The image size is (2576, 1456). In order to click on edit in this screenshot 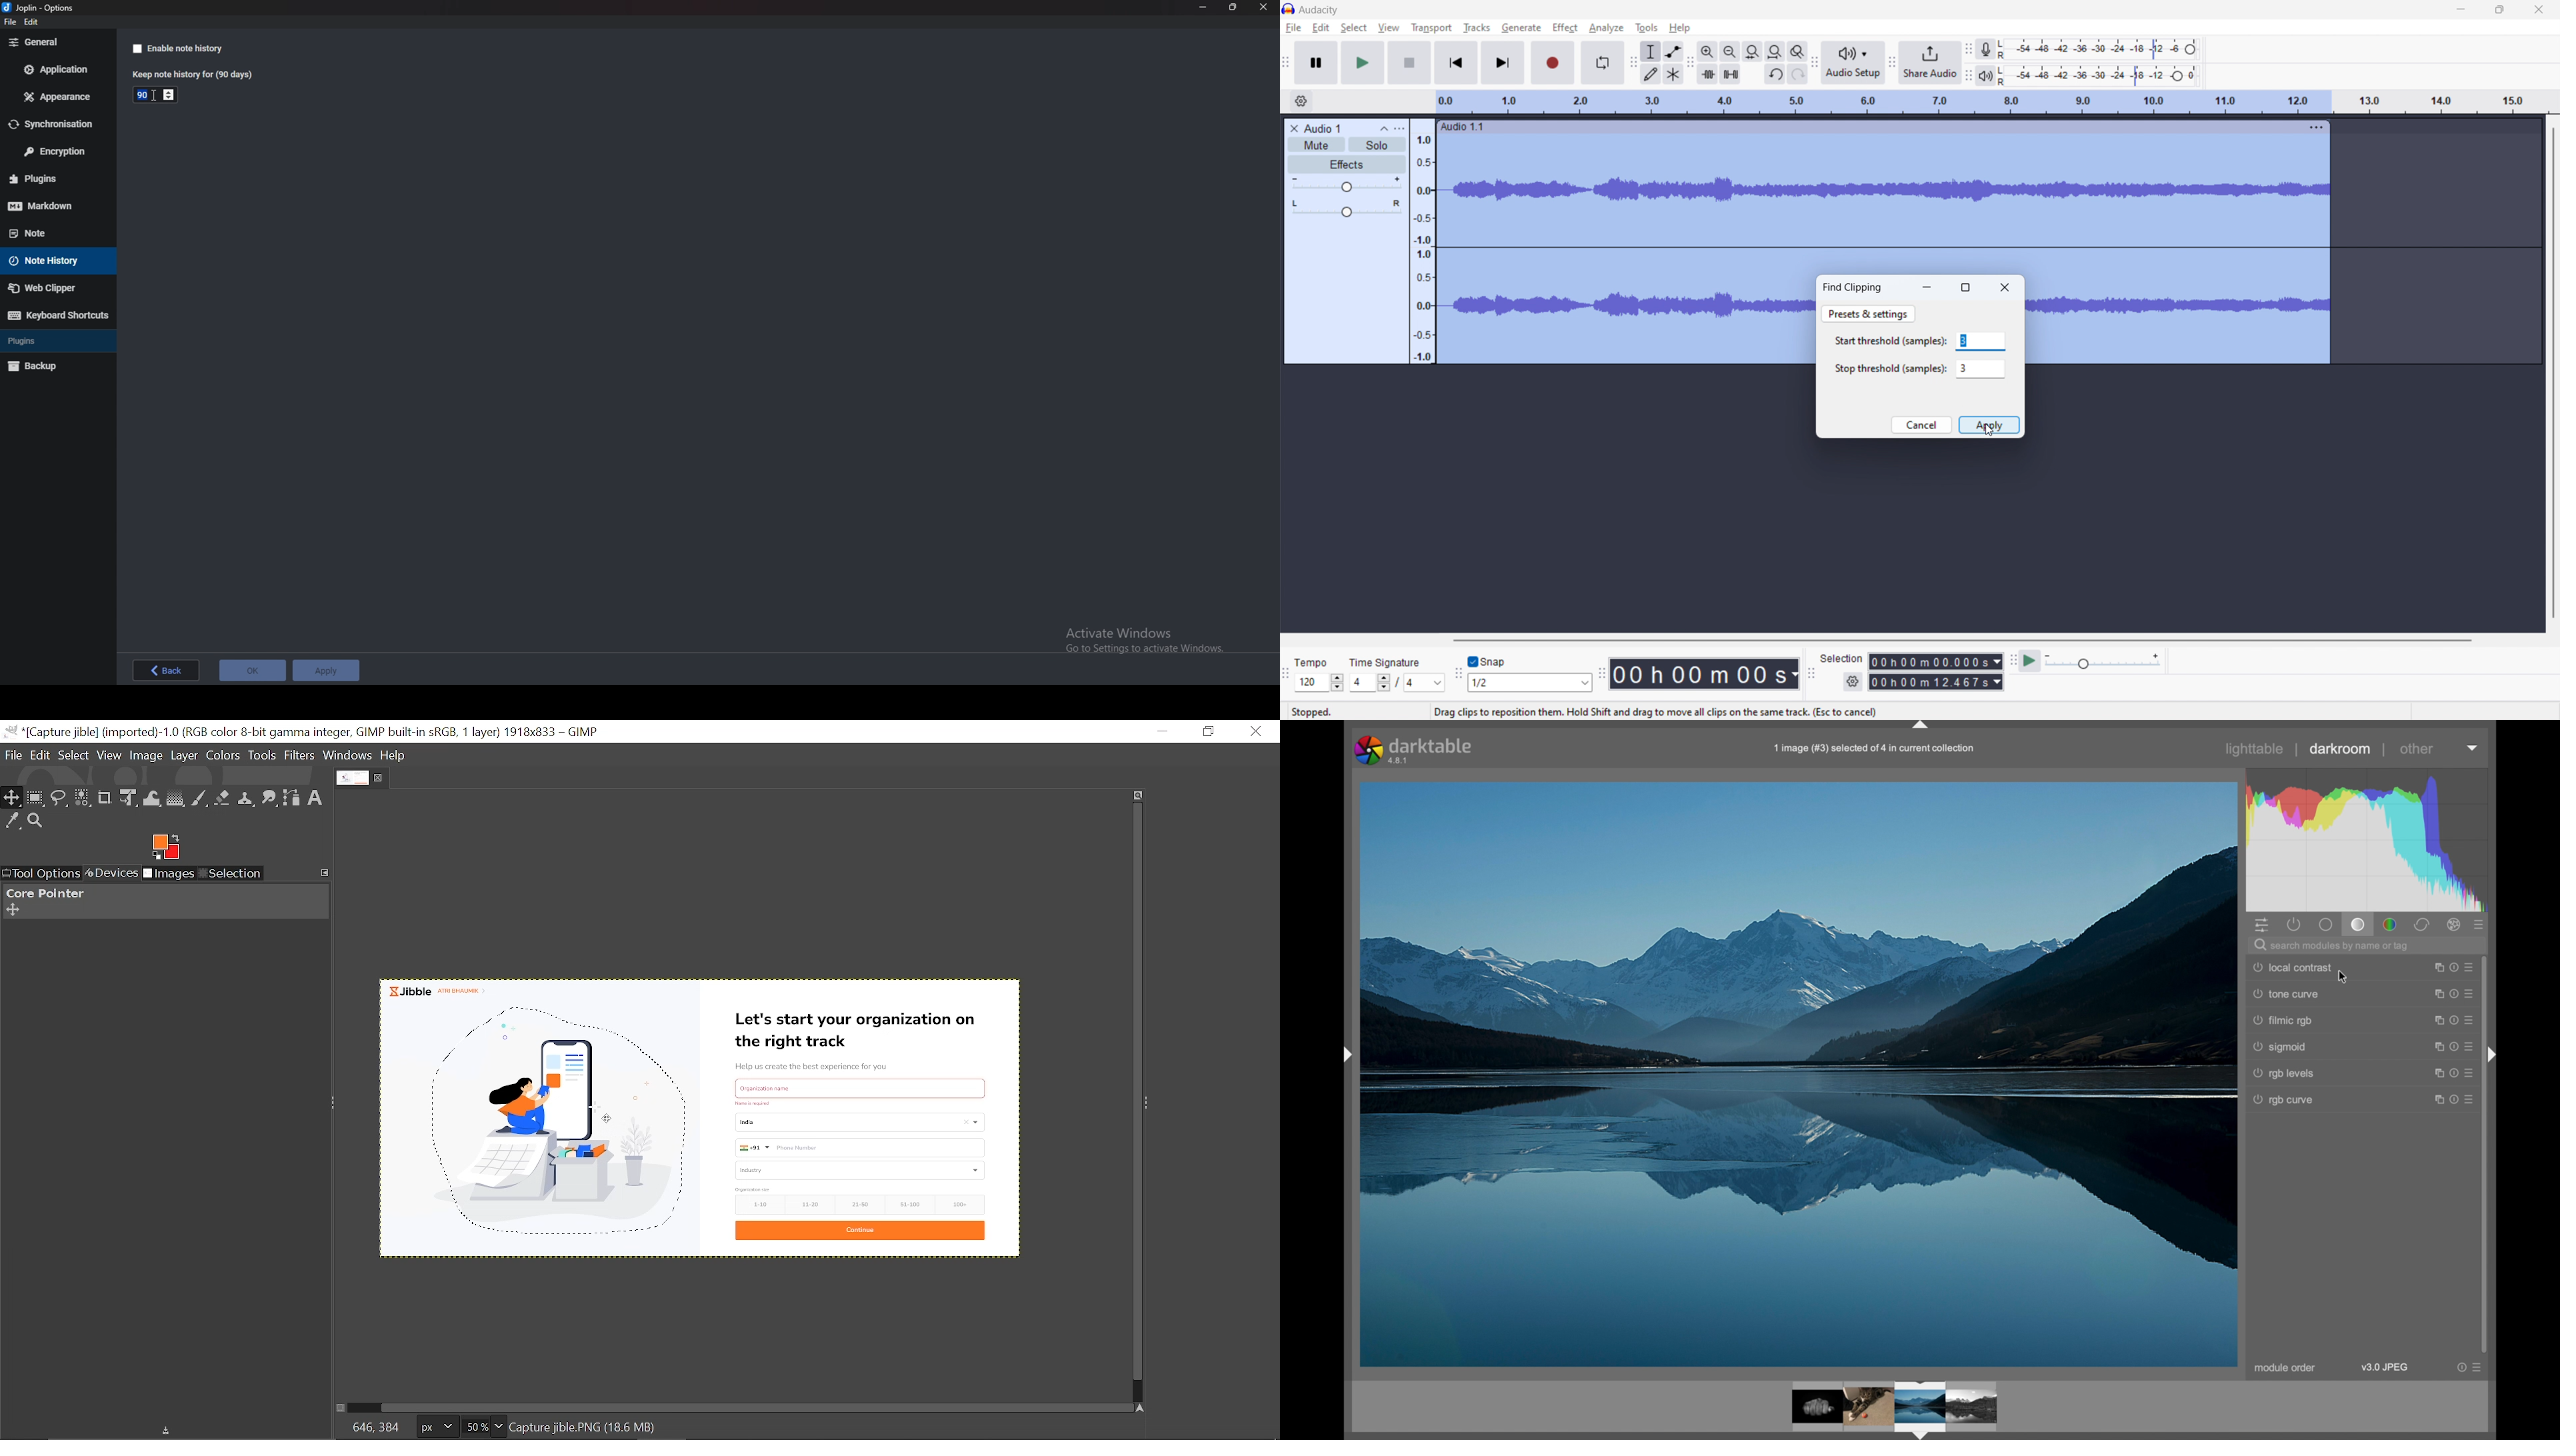, I will do `click(1321, 28)`.